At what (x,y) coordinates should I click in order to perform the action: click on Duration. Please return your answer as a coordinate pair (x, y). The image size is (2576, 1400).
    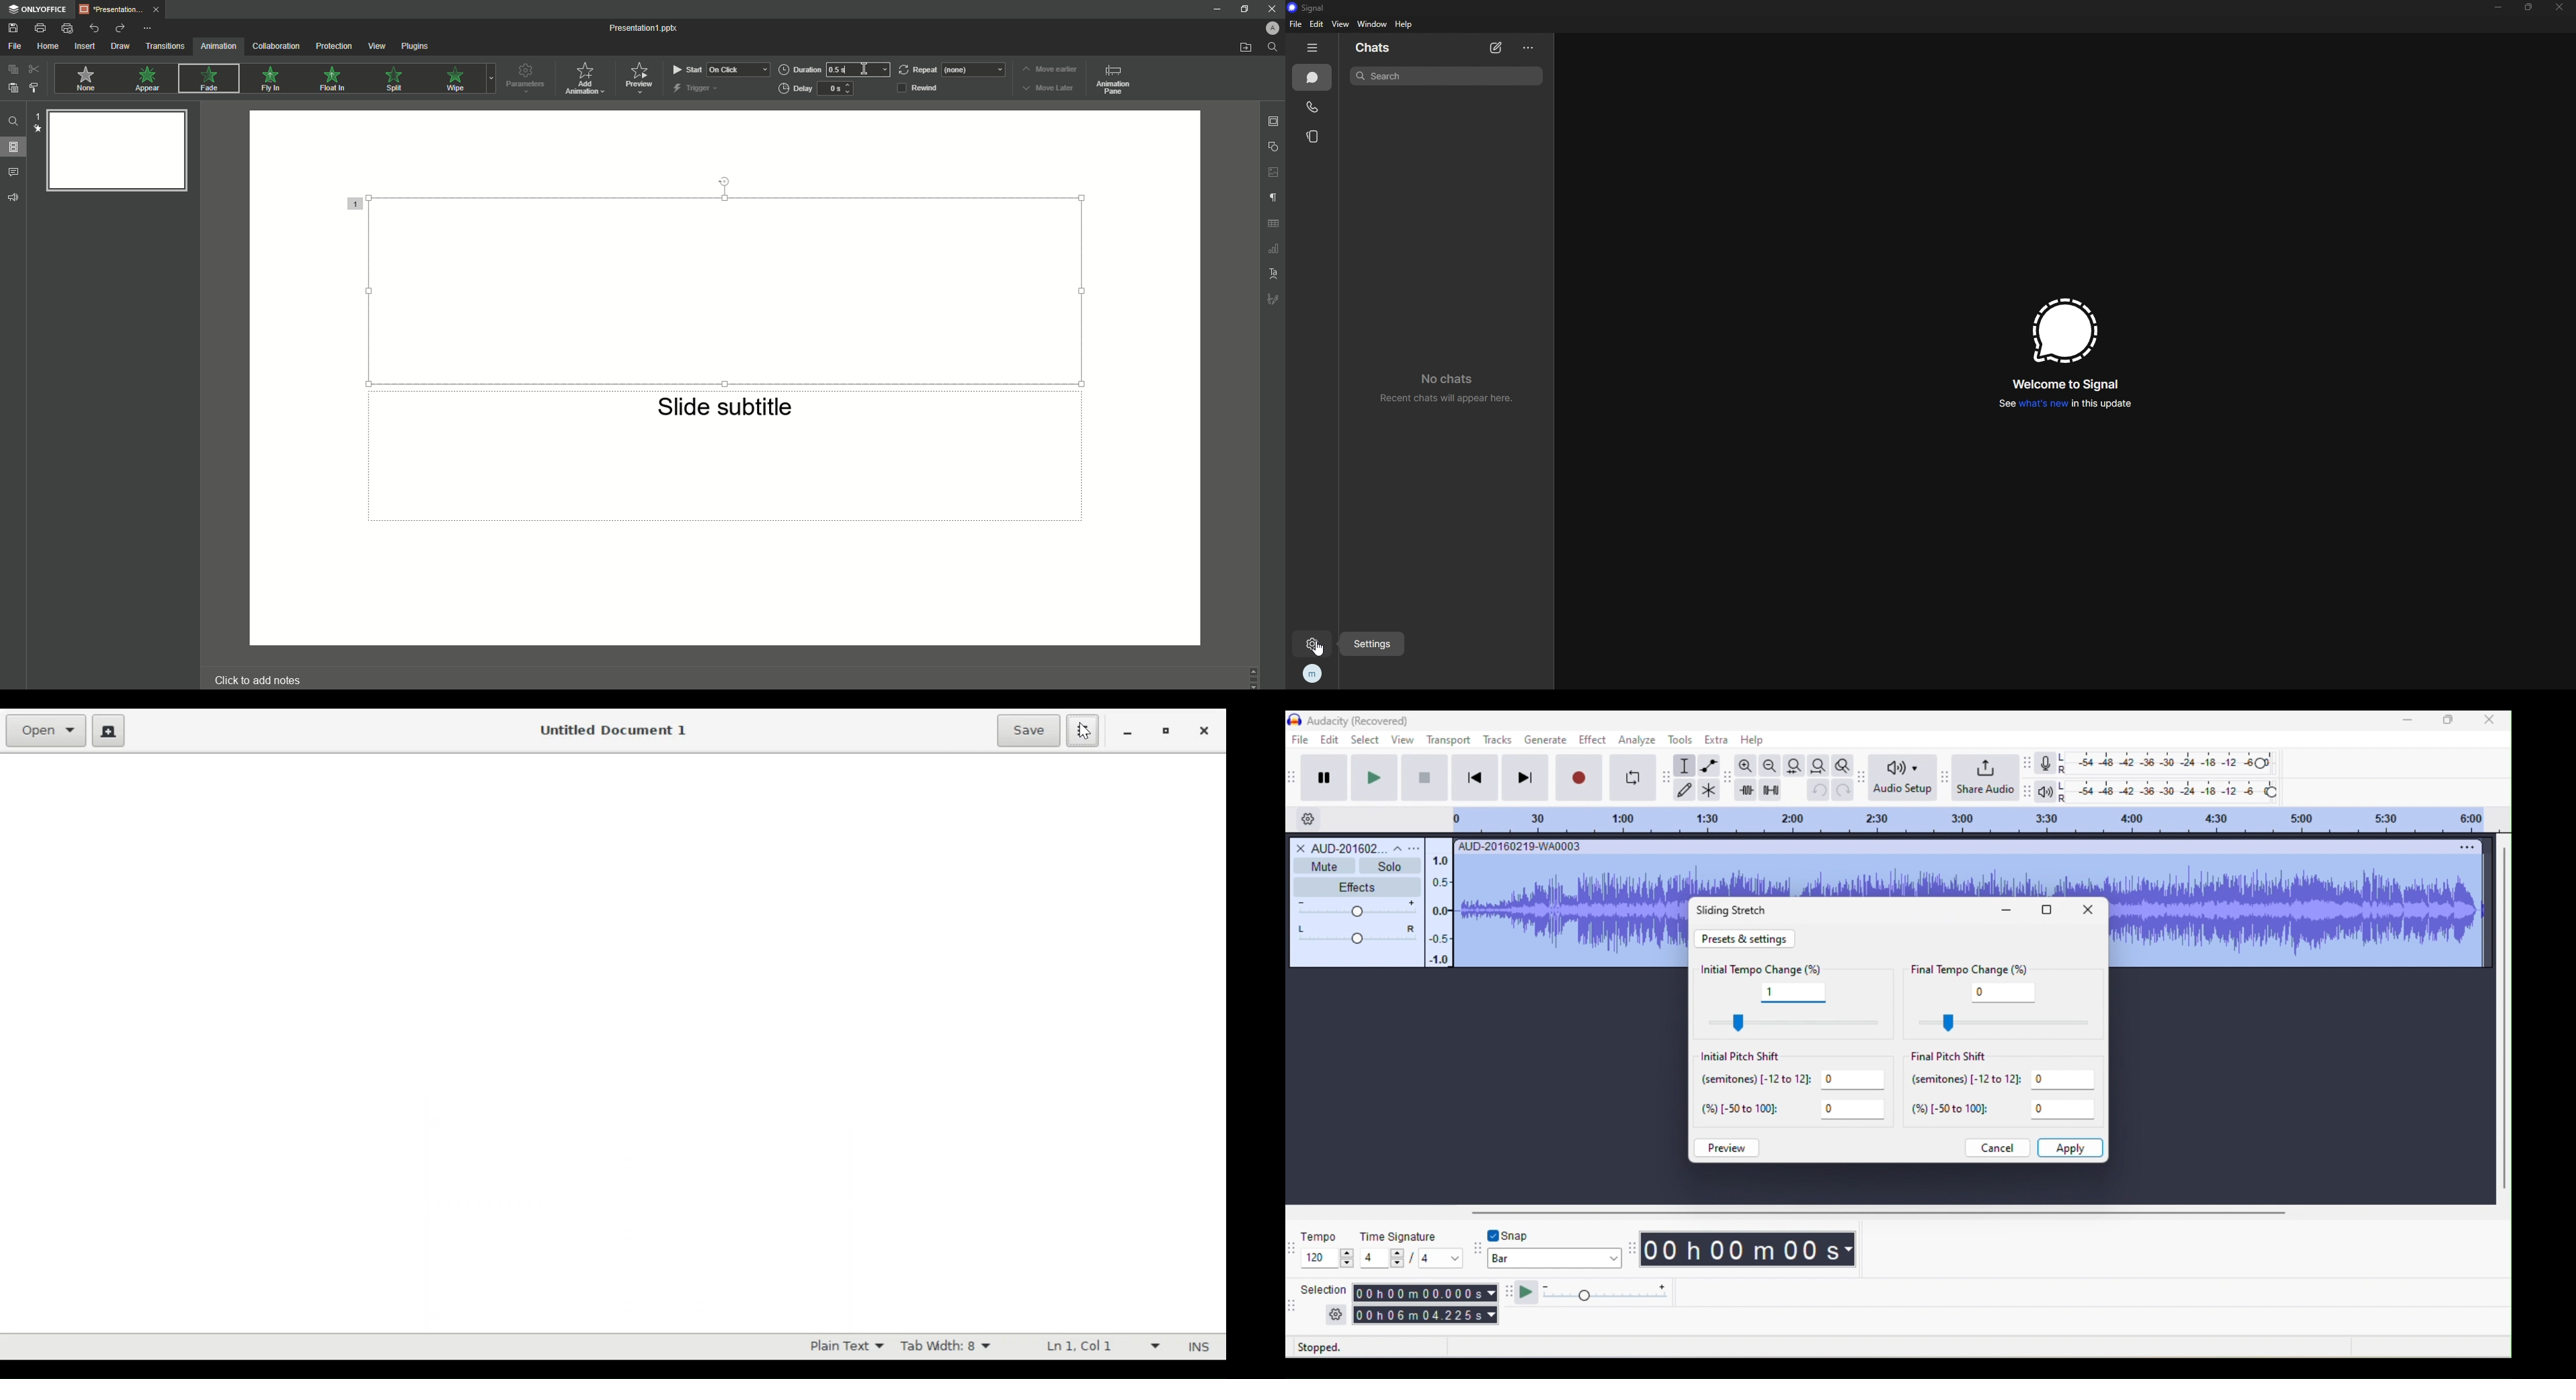
    Looking at the image, I should click on (834, 69).